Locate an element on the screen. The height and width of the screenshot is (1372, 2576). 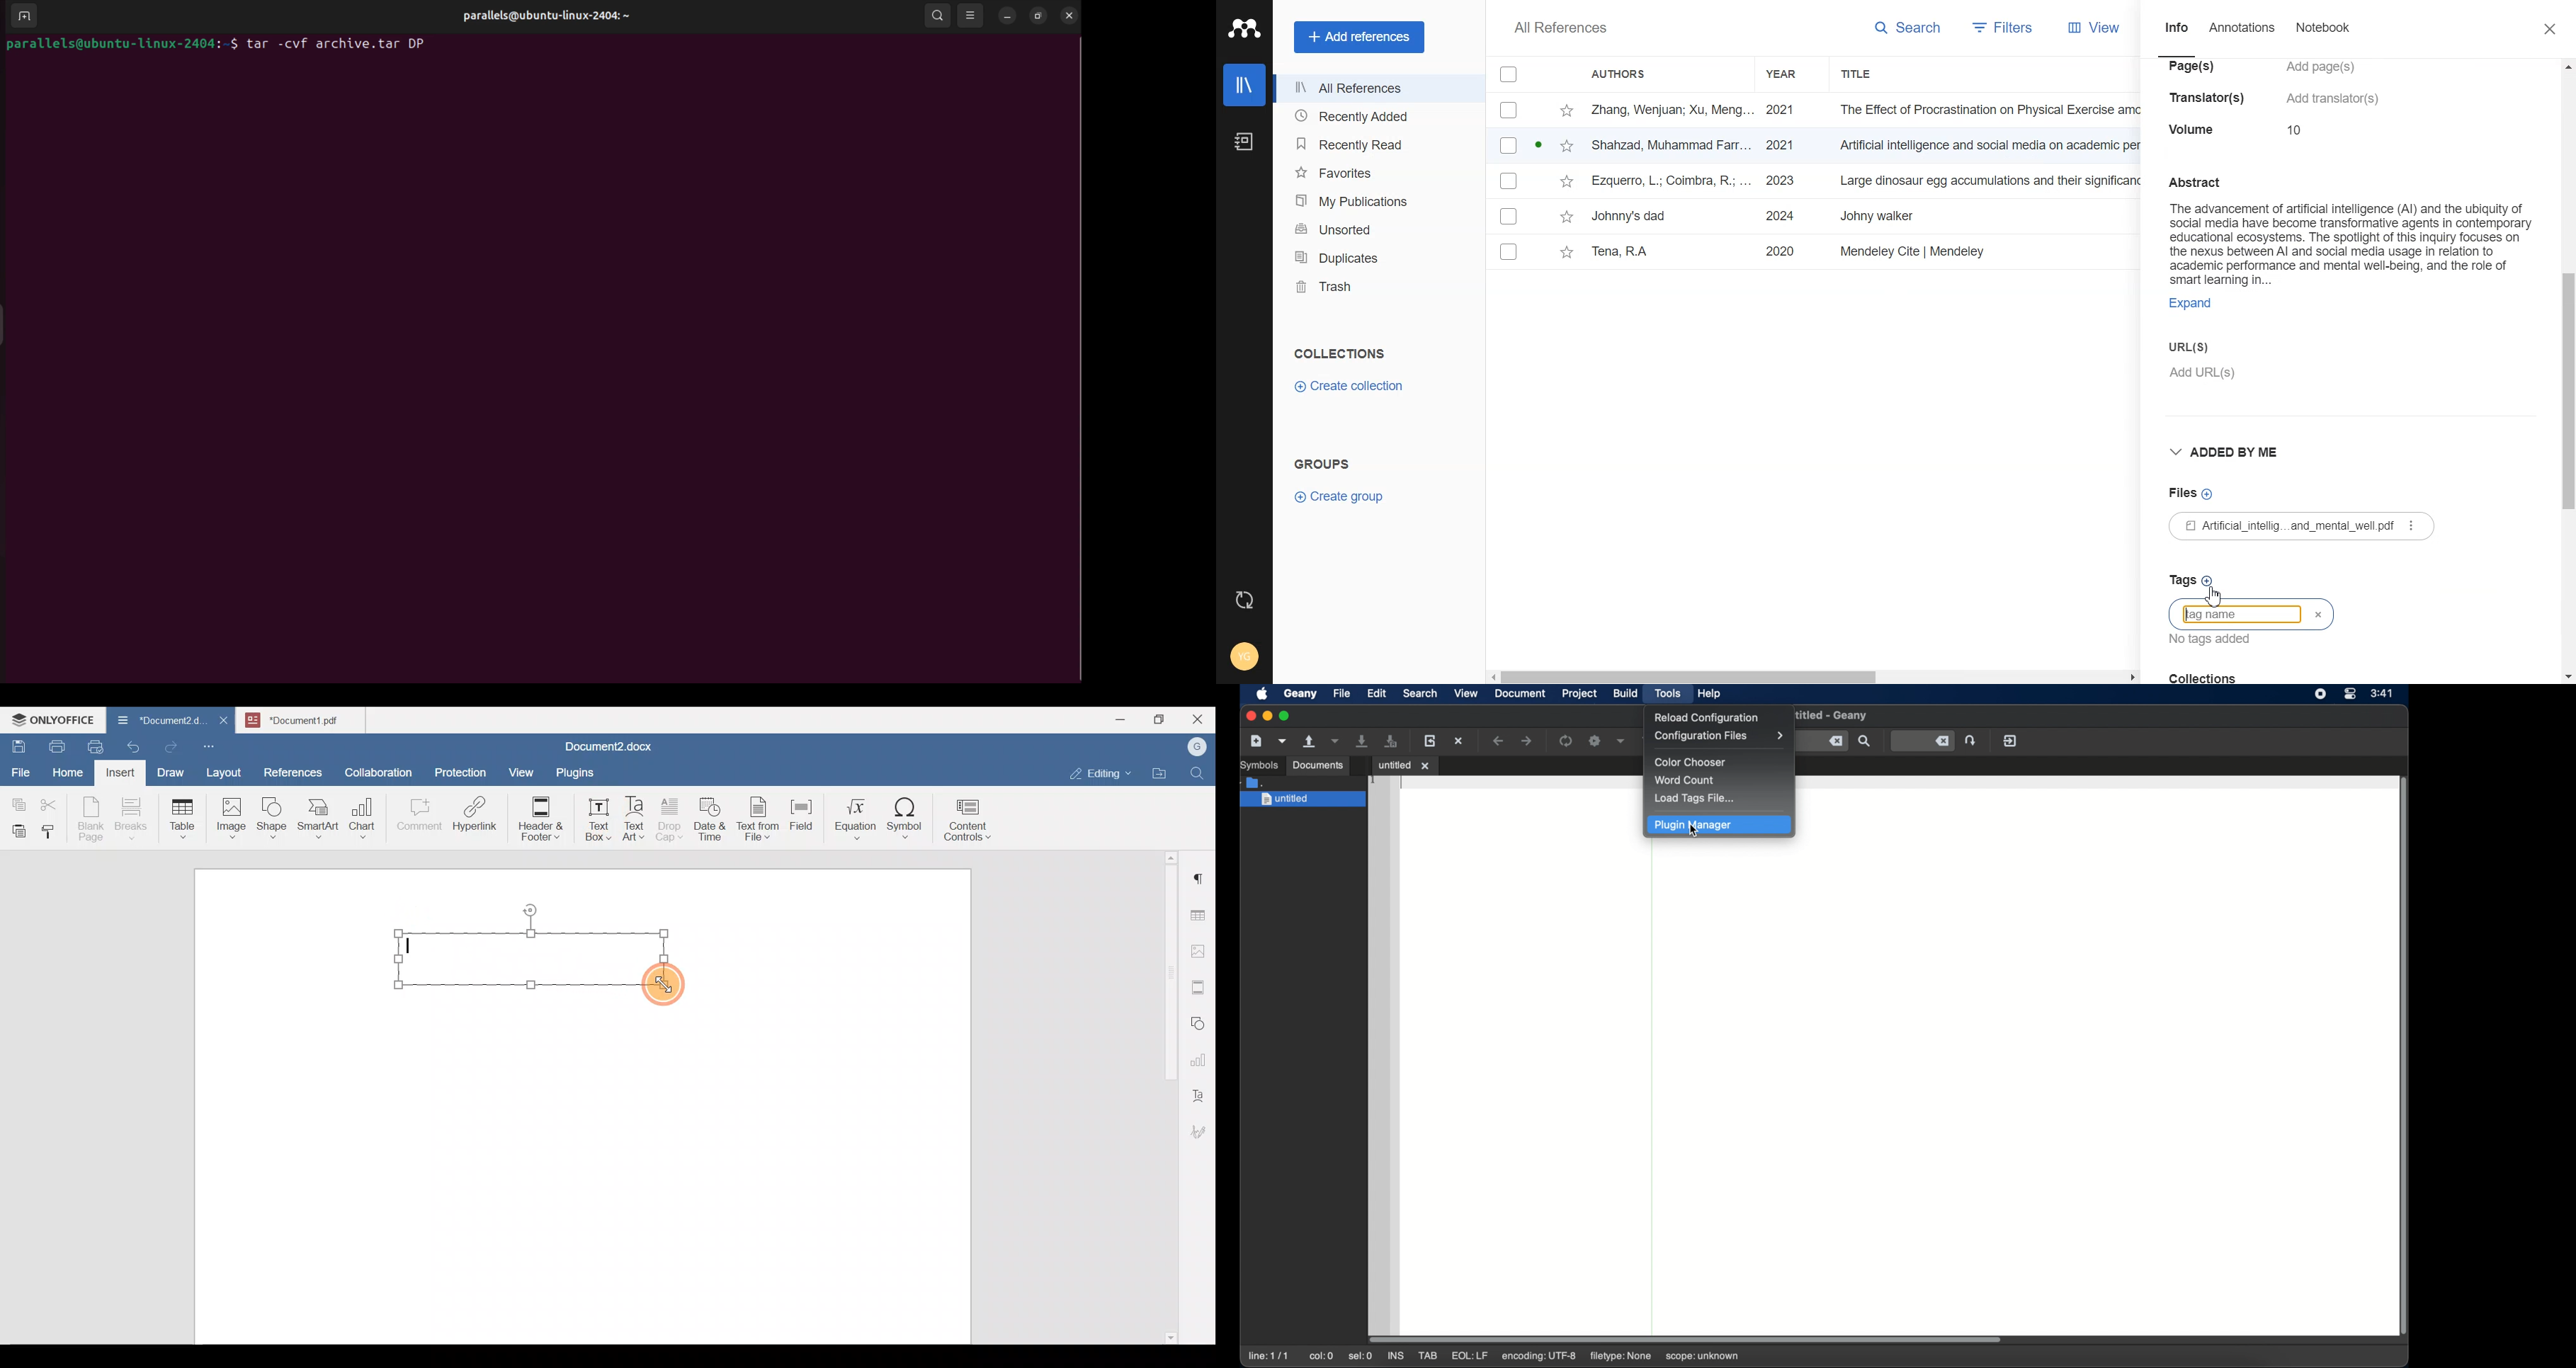
Field is located at coordinates (801, 813).